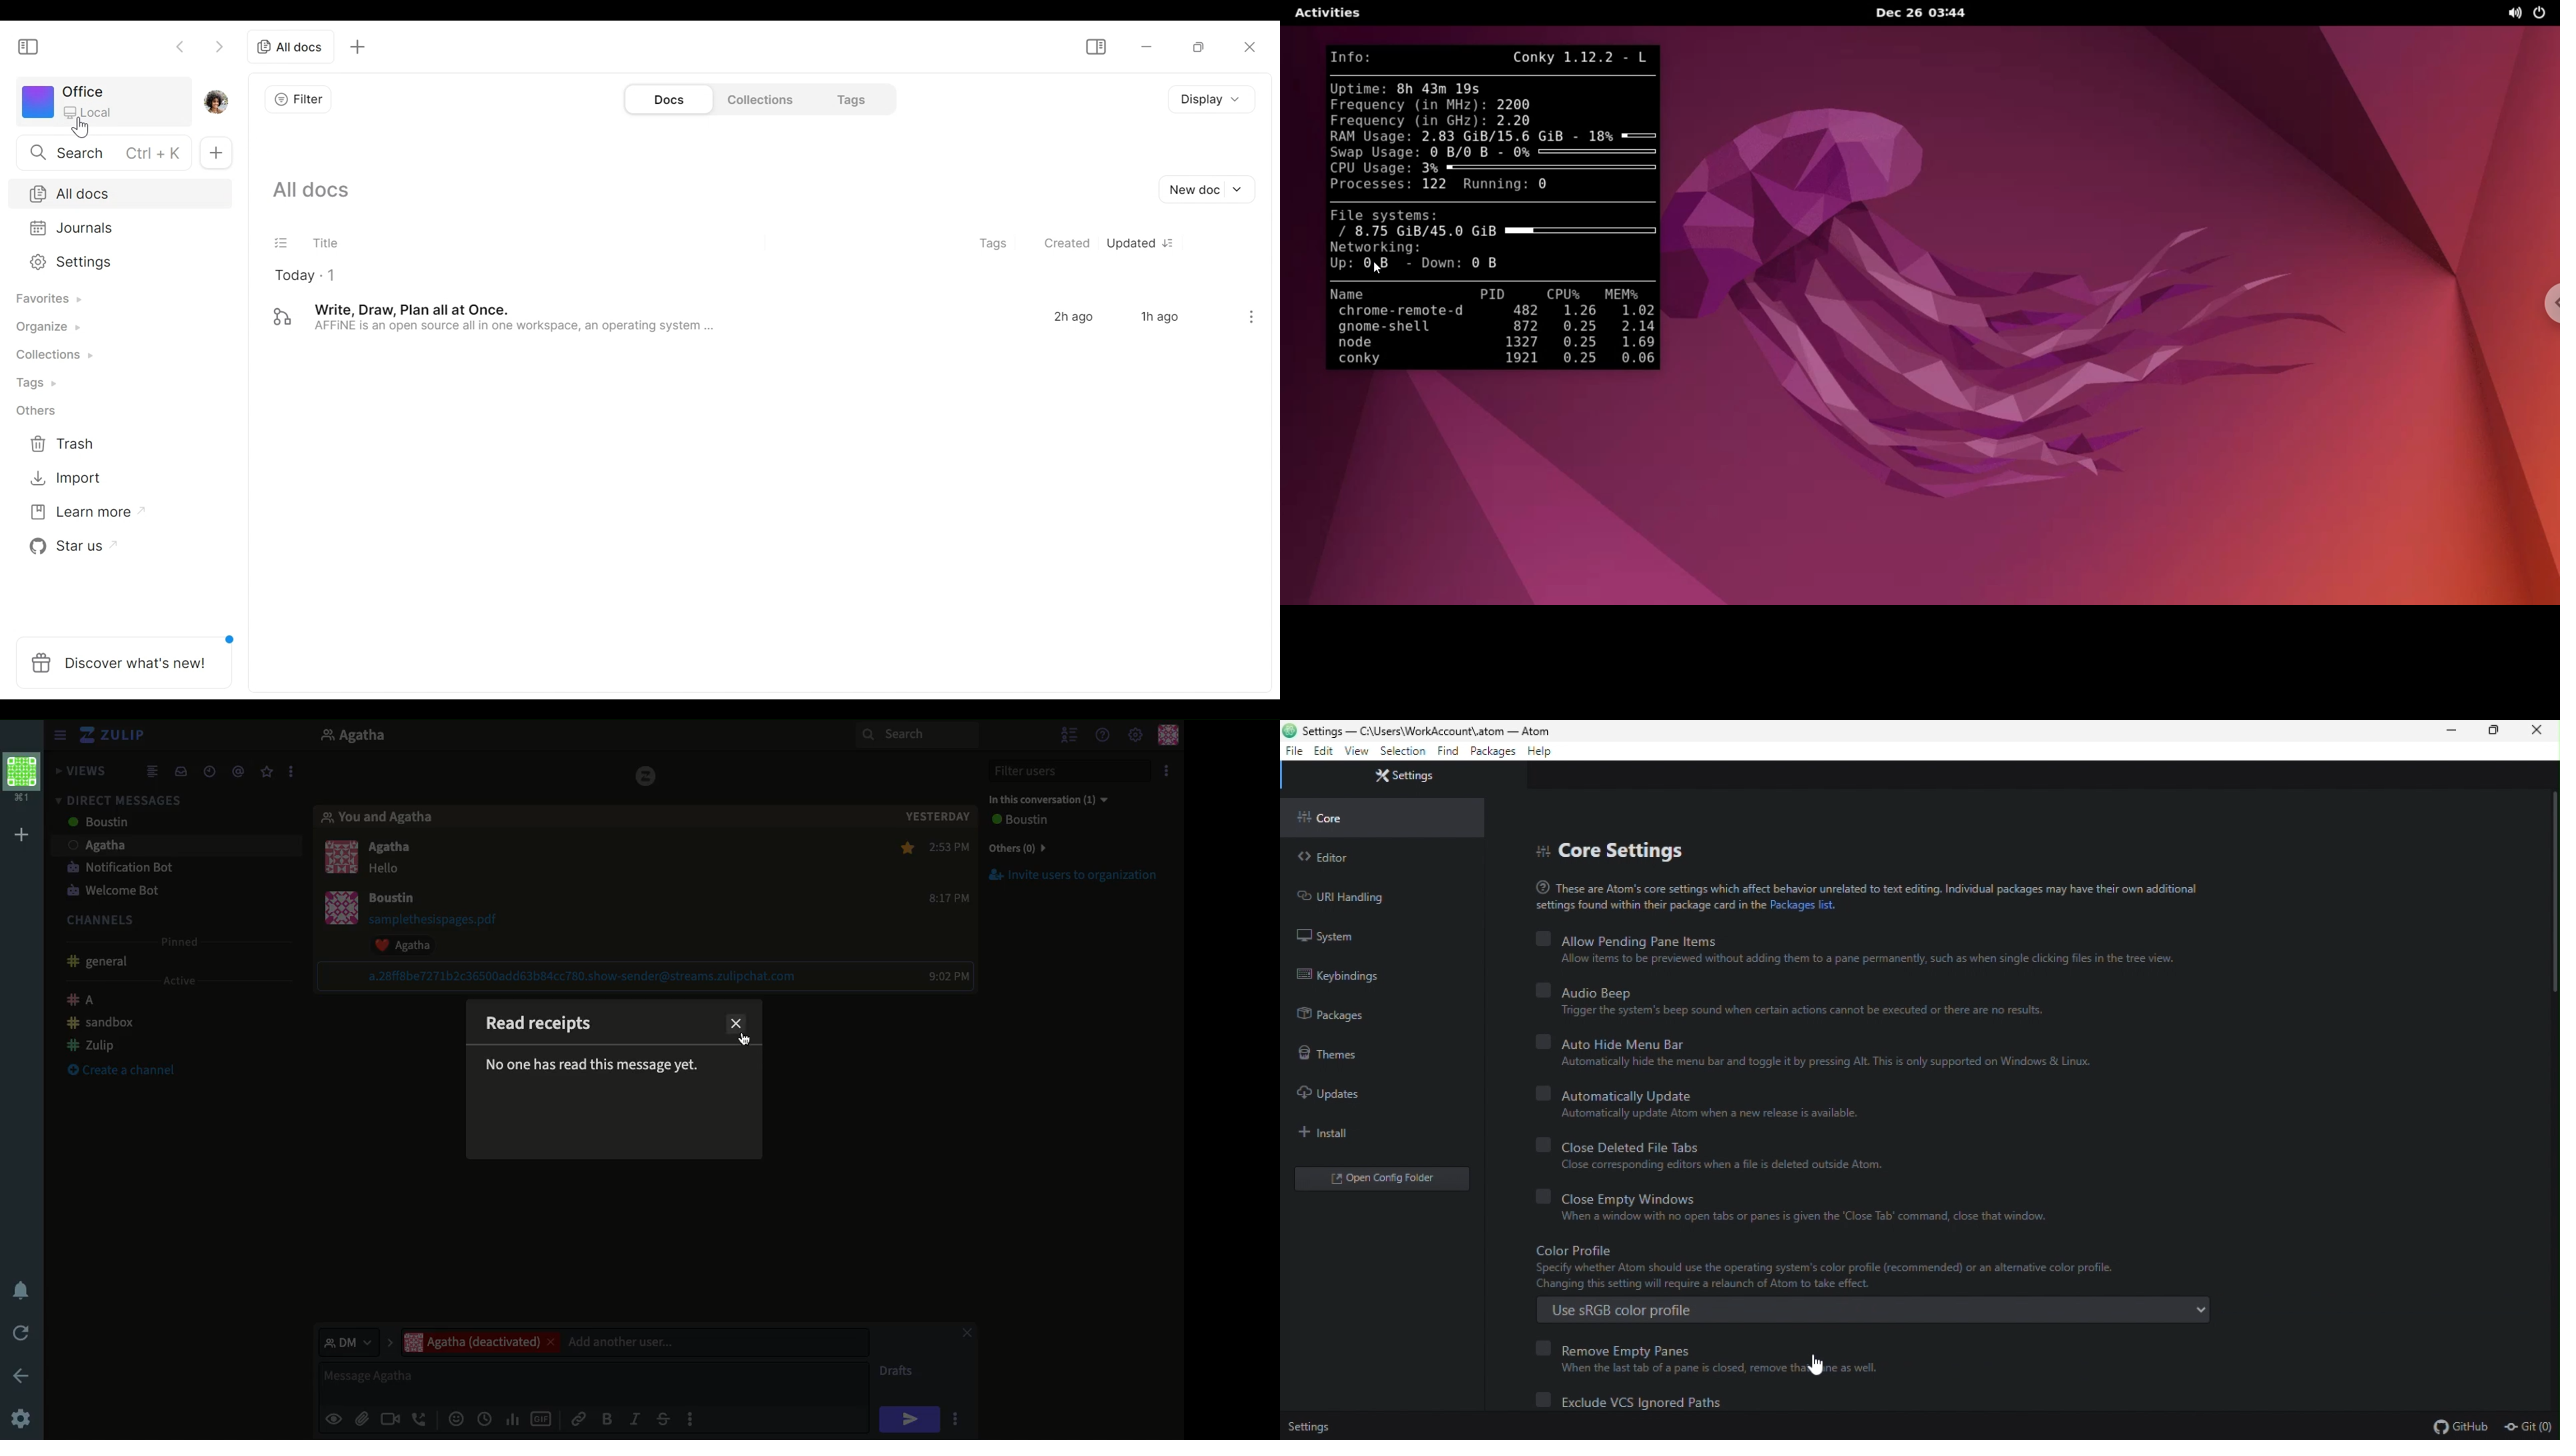  Describe the element at coordinates (2541, 734) in the screenshot. I see `close` at that location.